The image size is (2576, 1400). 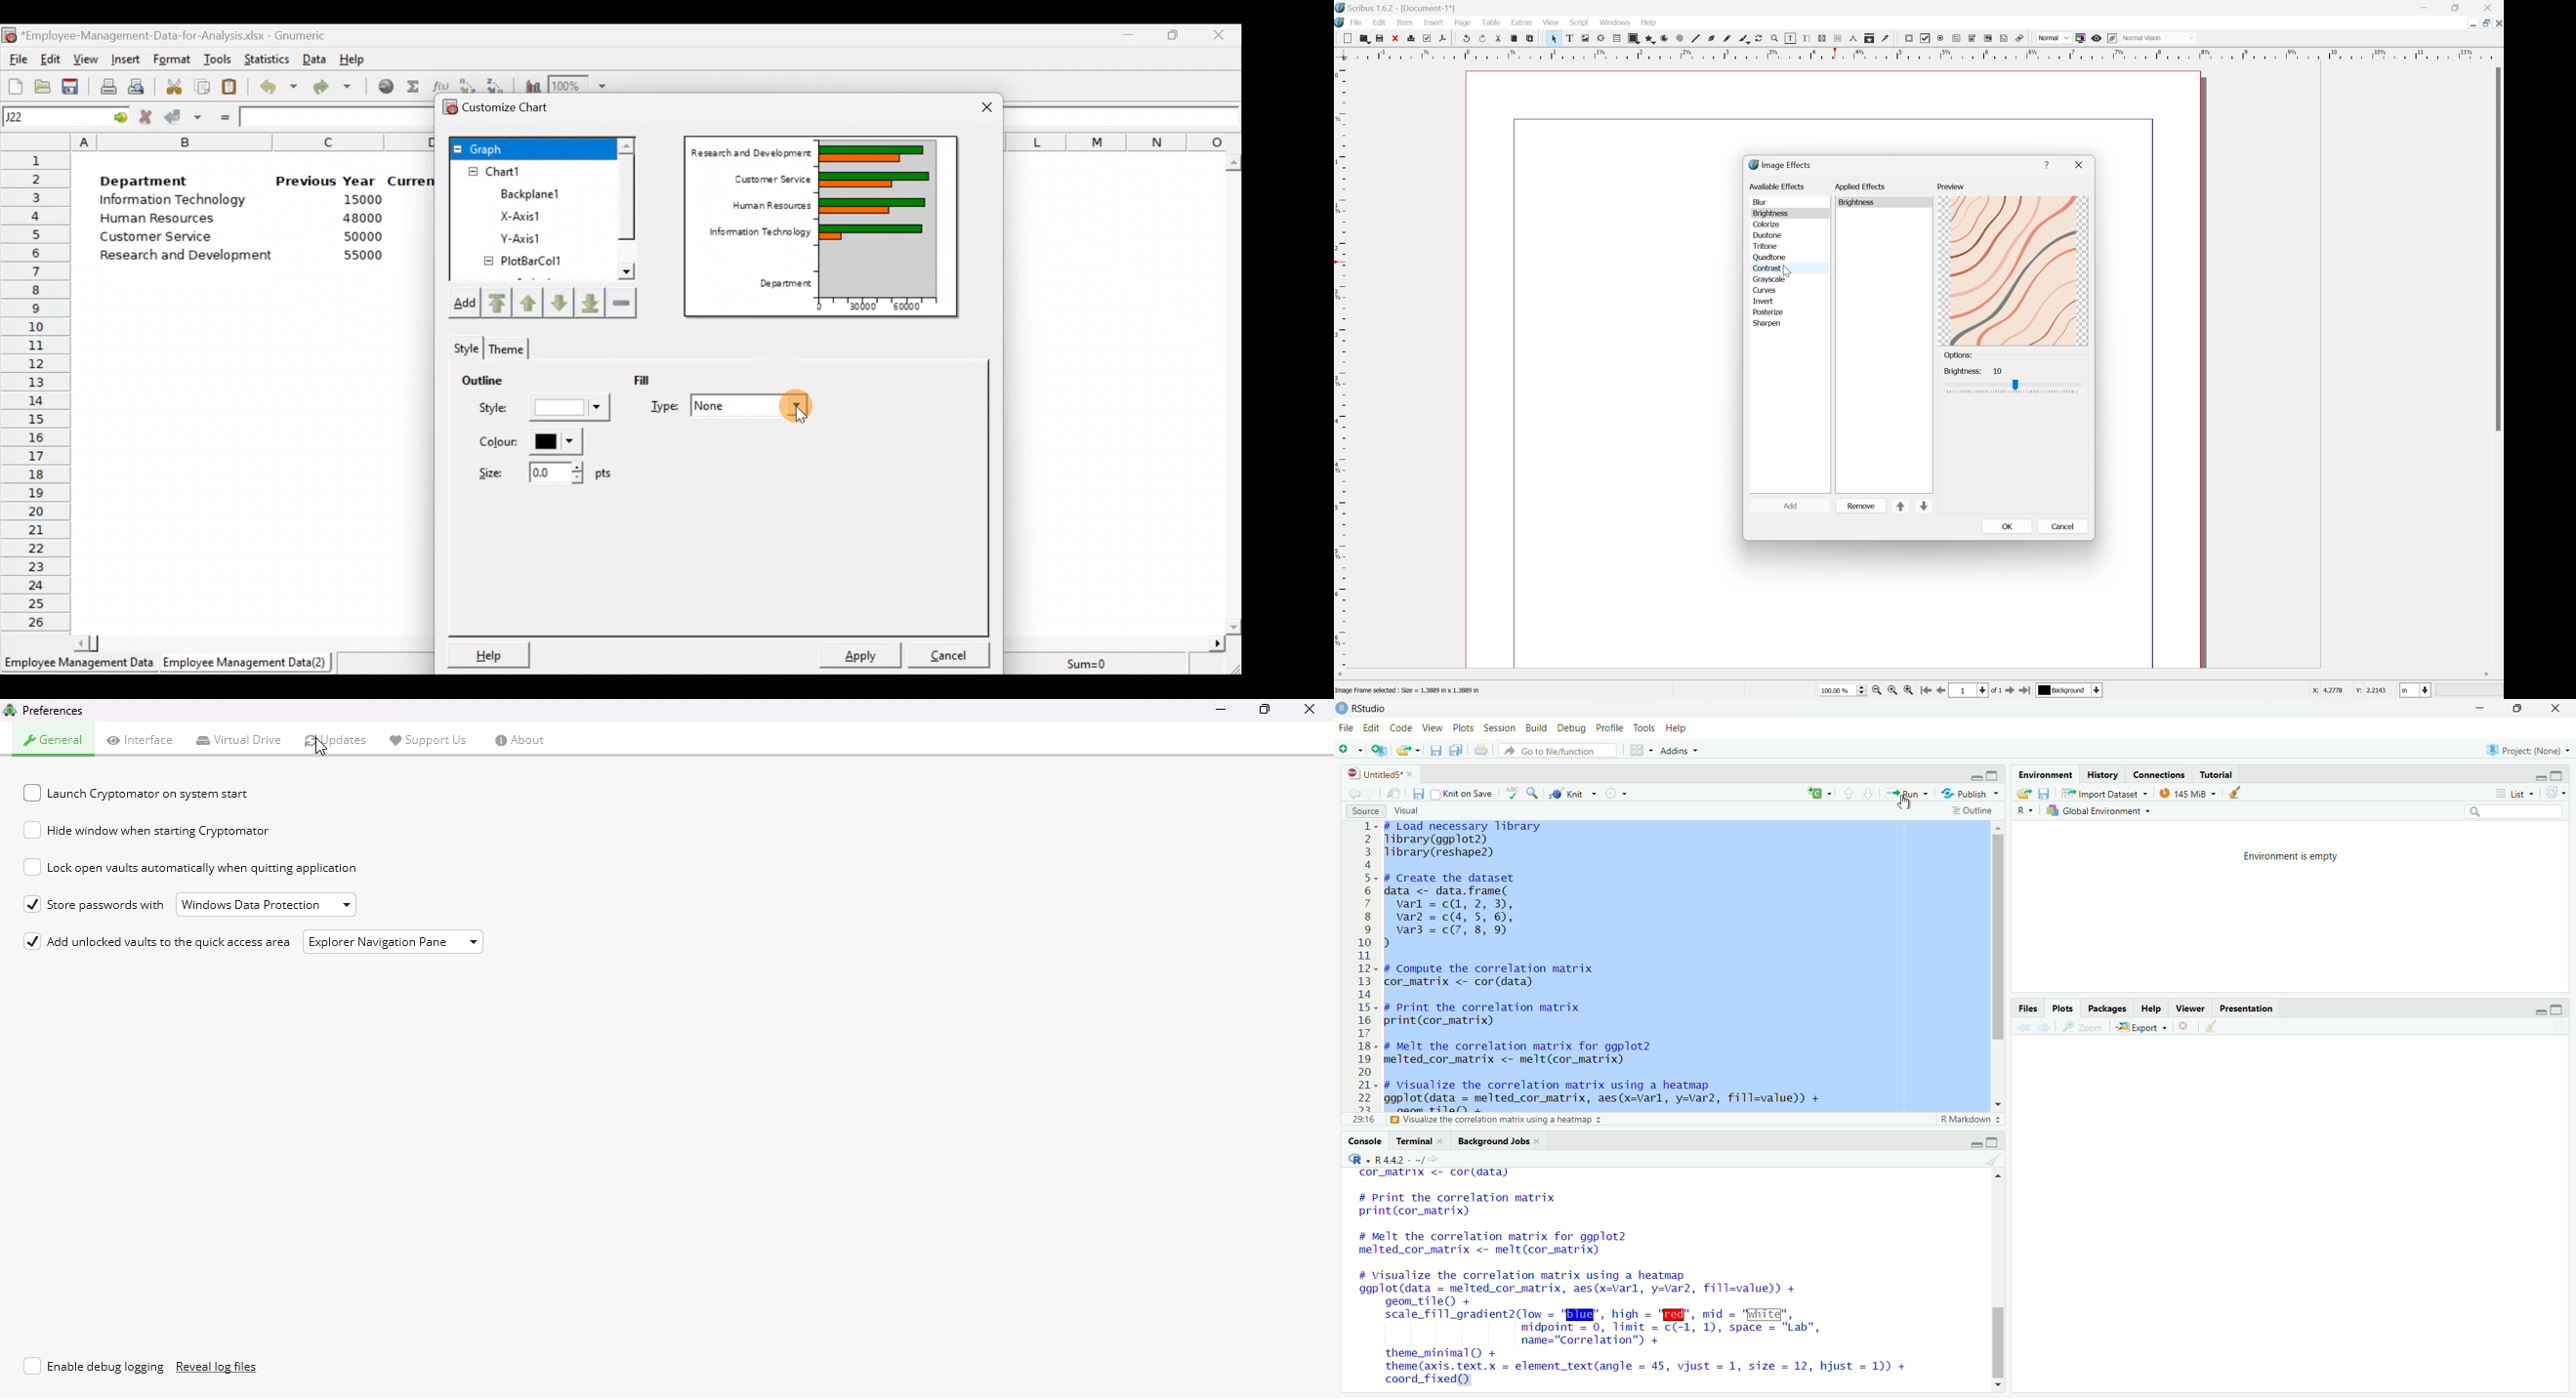 What do you see at coordinates (557, 302) in the screenshot?
I see `Move up` at bounding box center [557, 302].